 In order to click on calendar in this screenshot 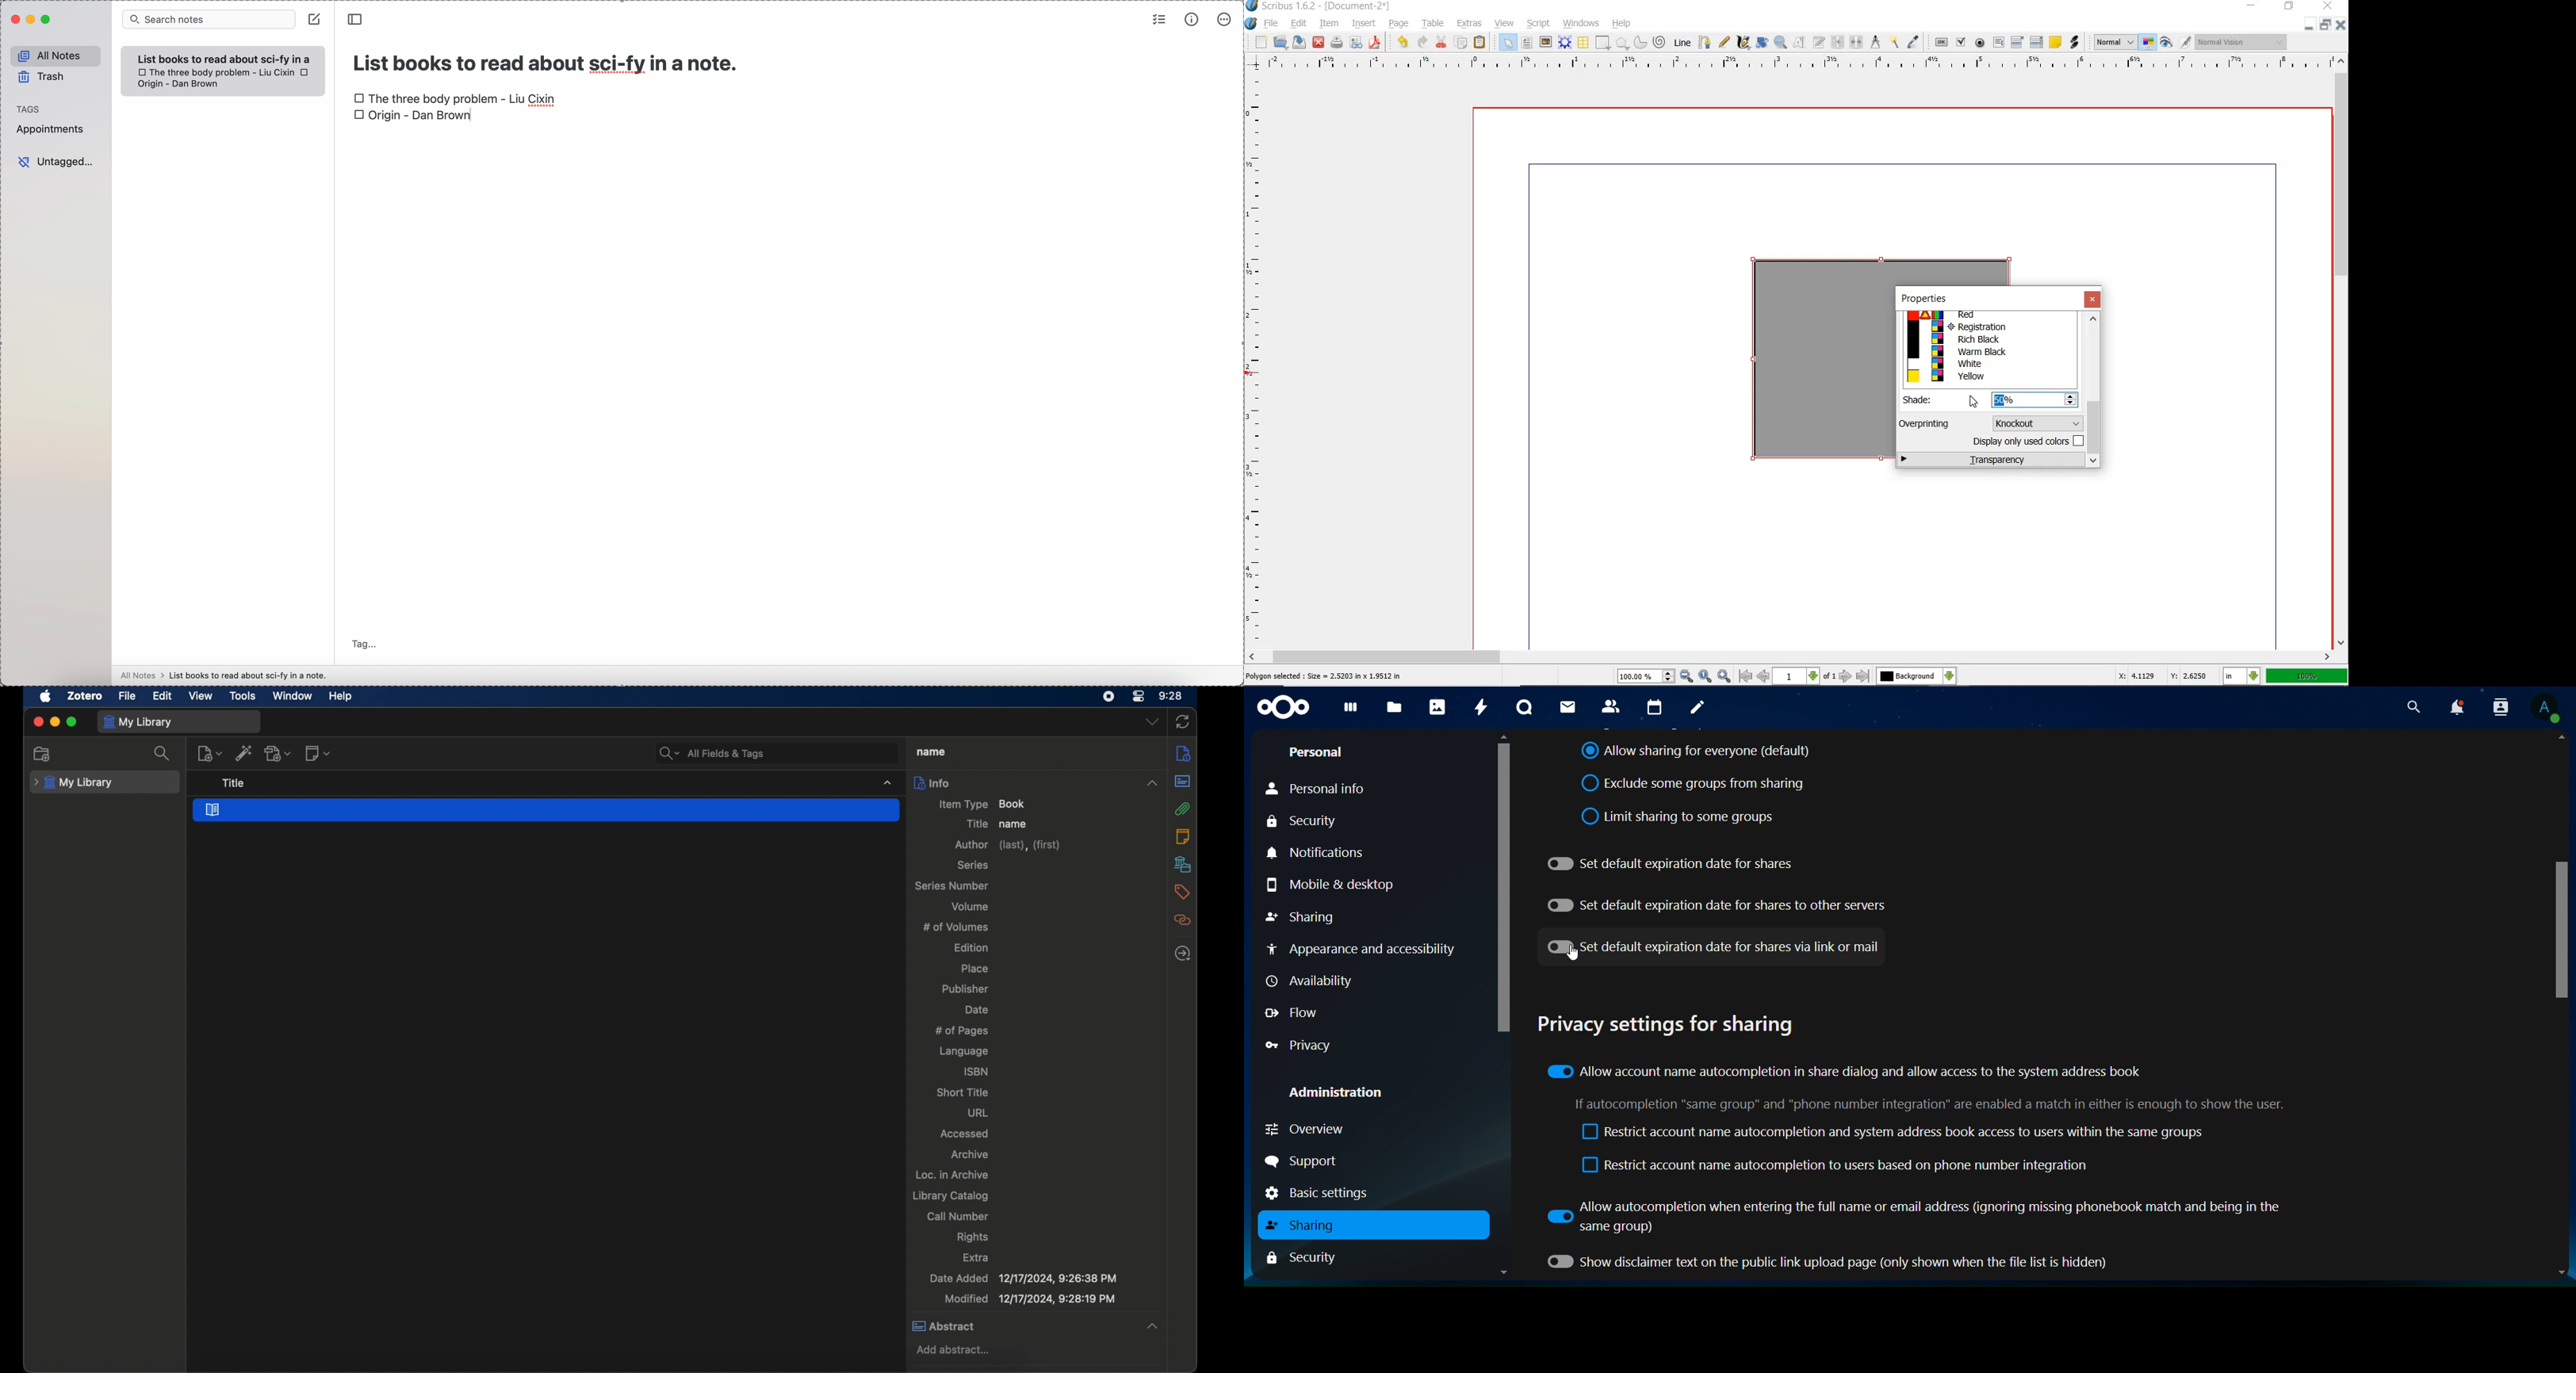, I will do `click(1653, 706)`.